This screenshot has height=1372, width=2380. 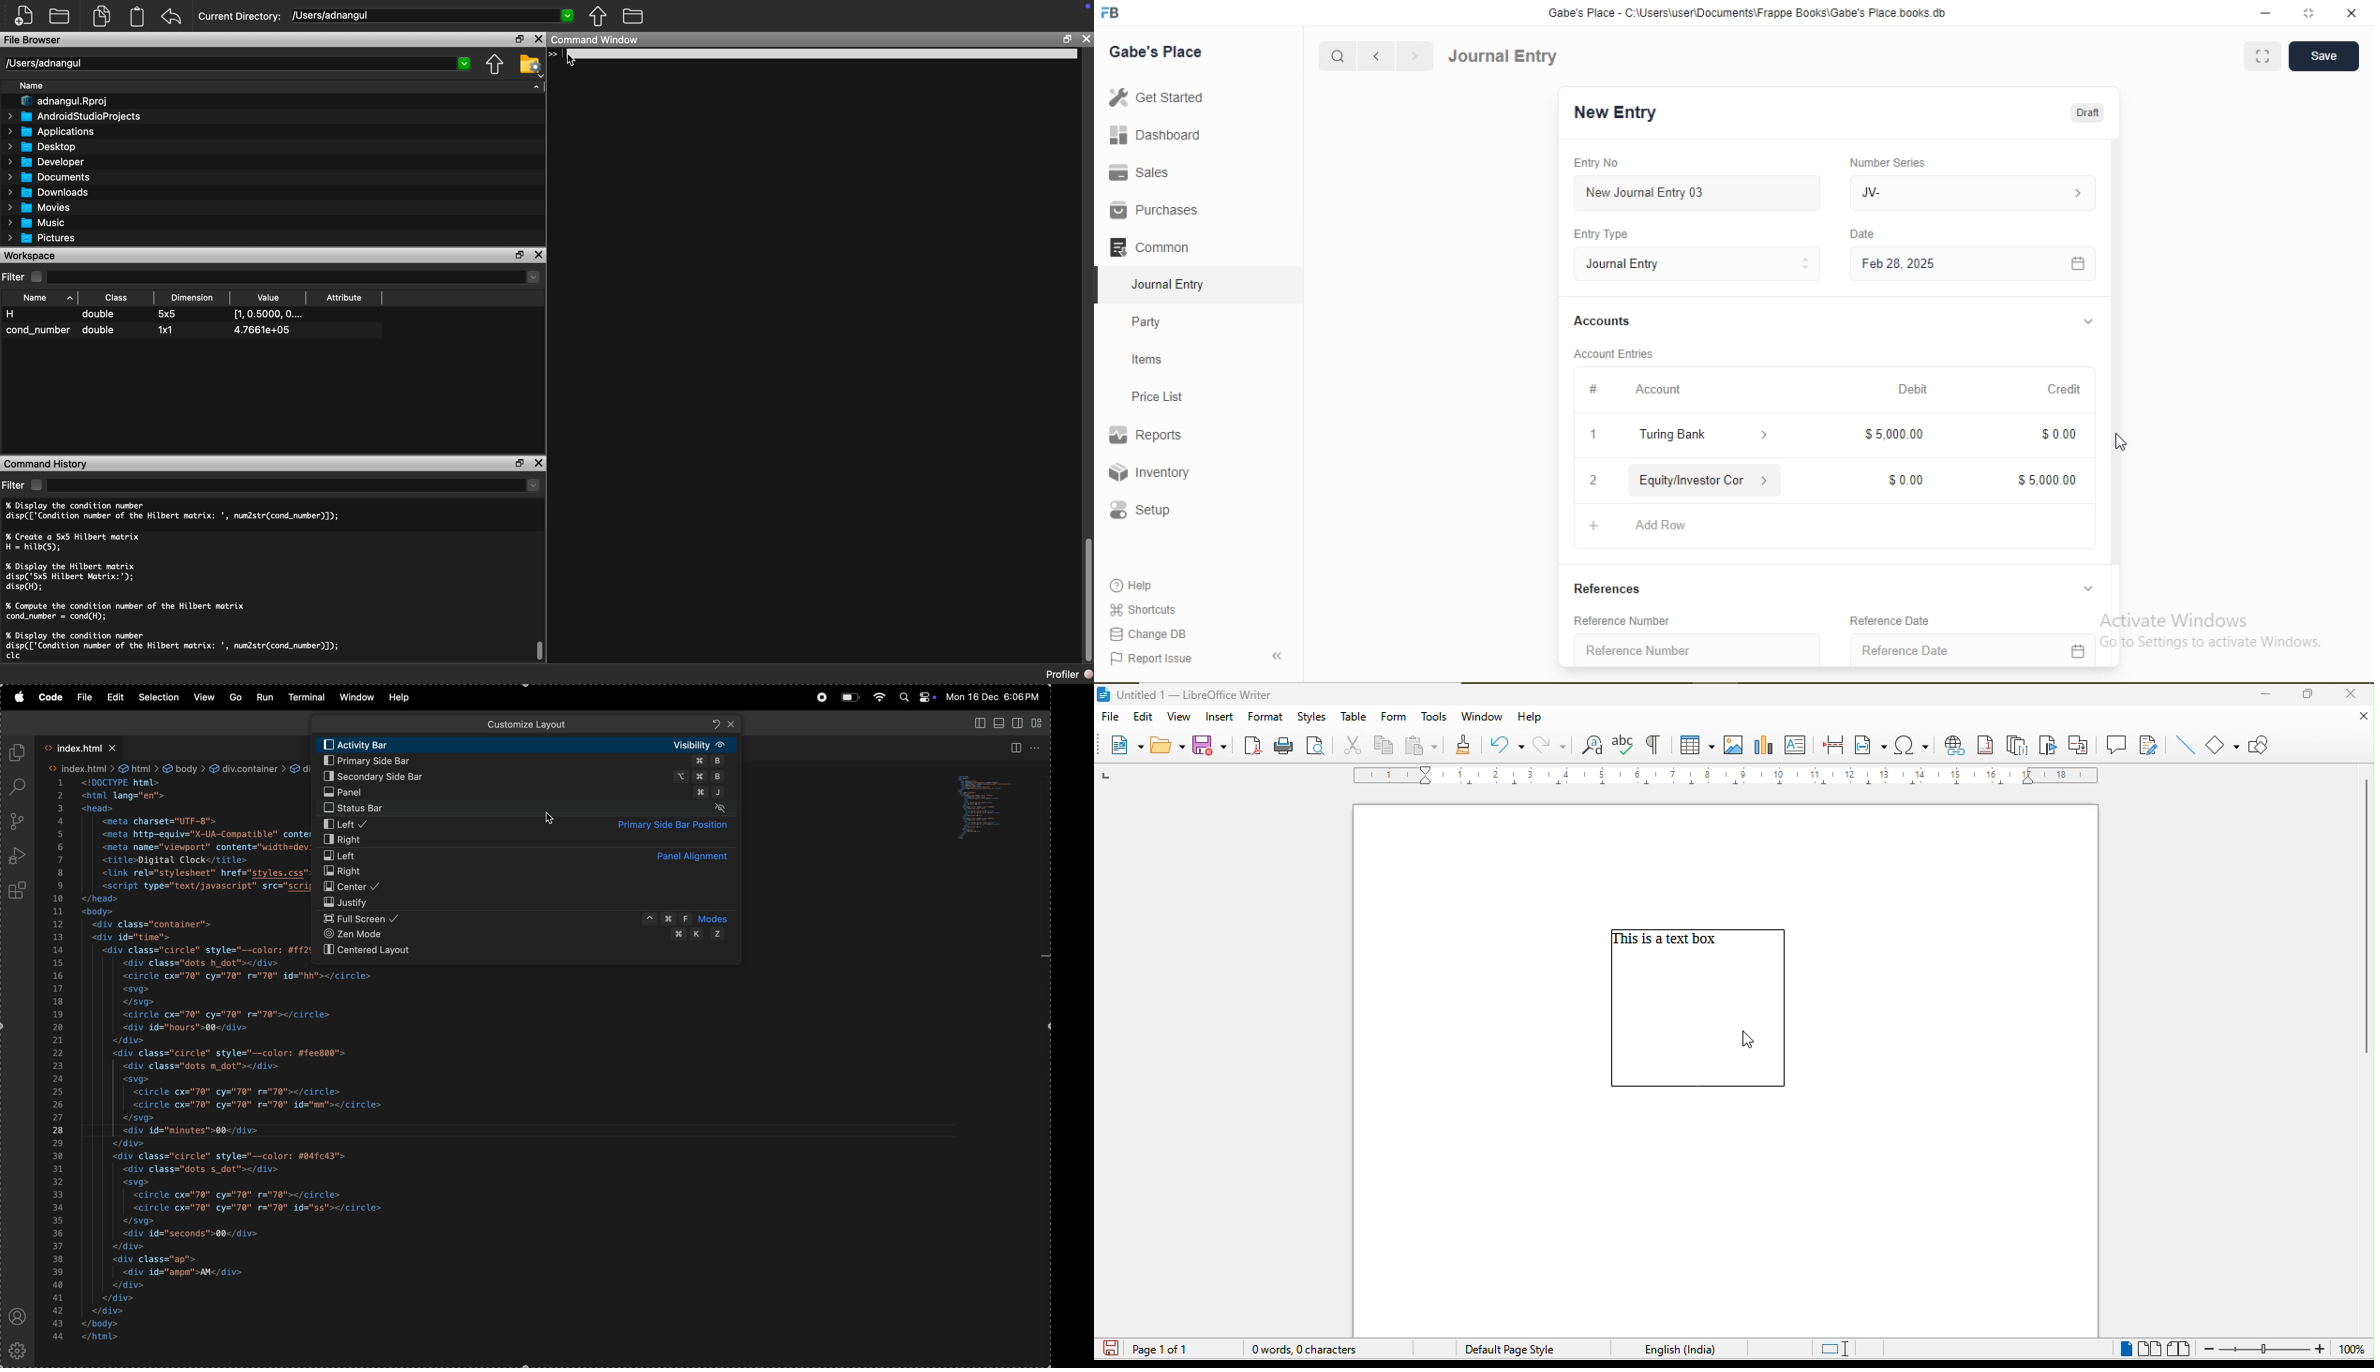 I want to click on Help, so click(x=1133, y=585).